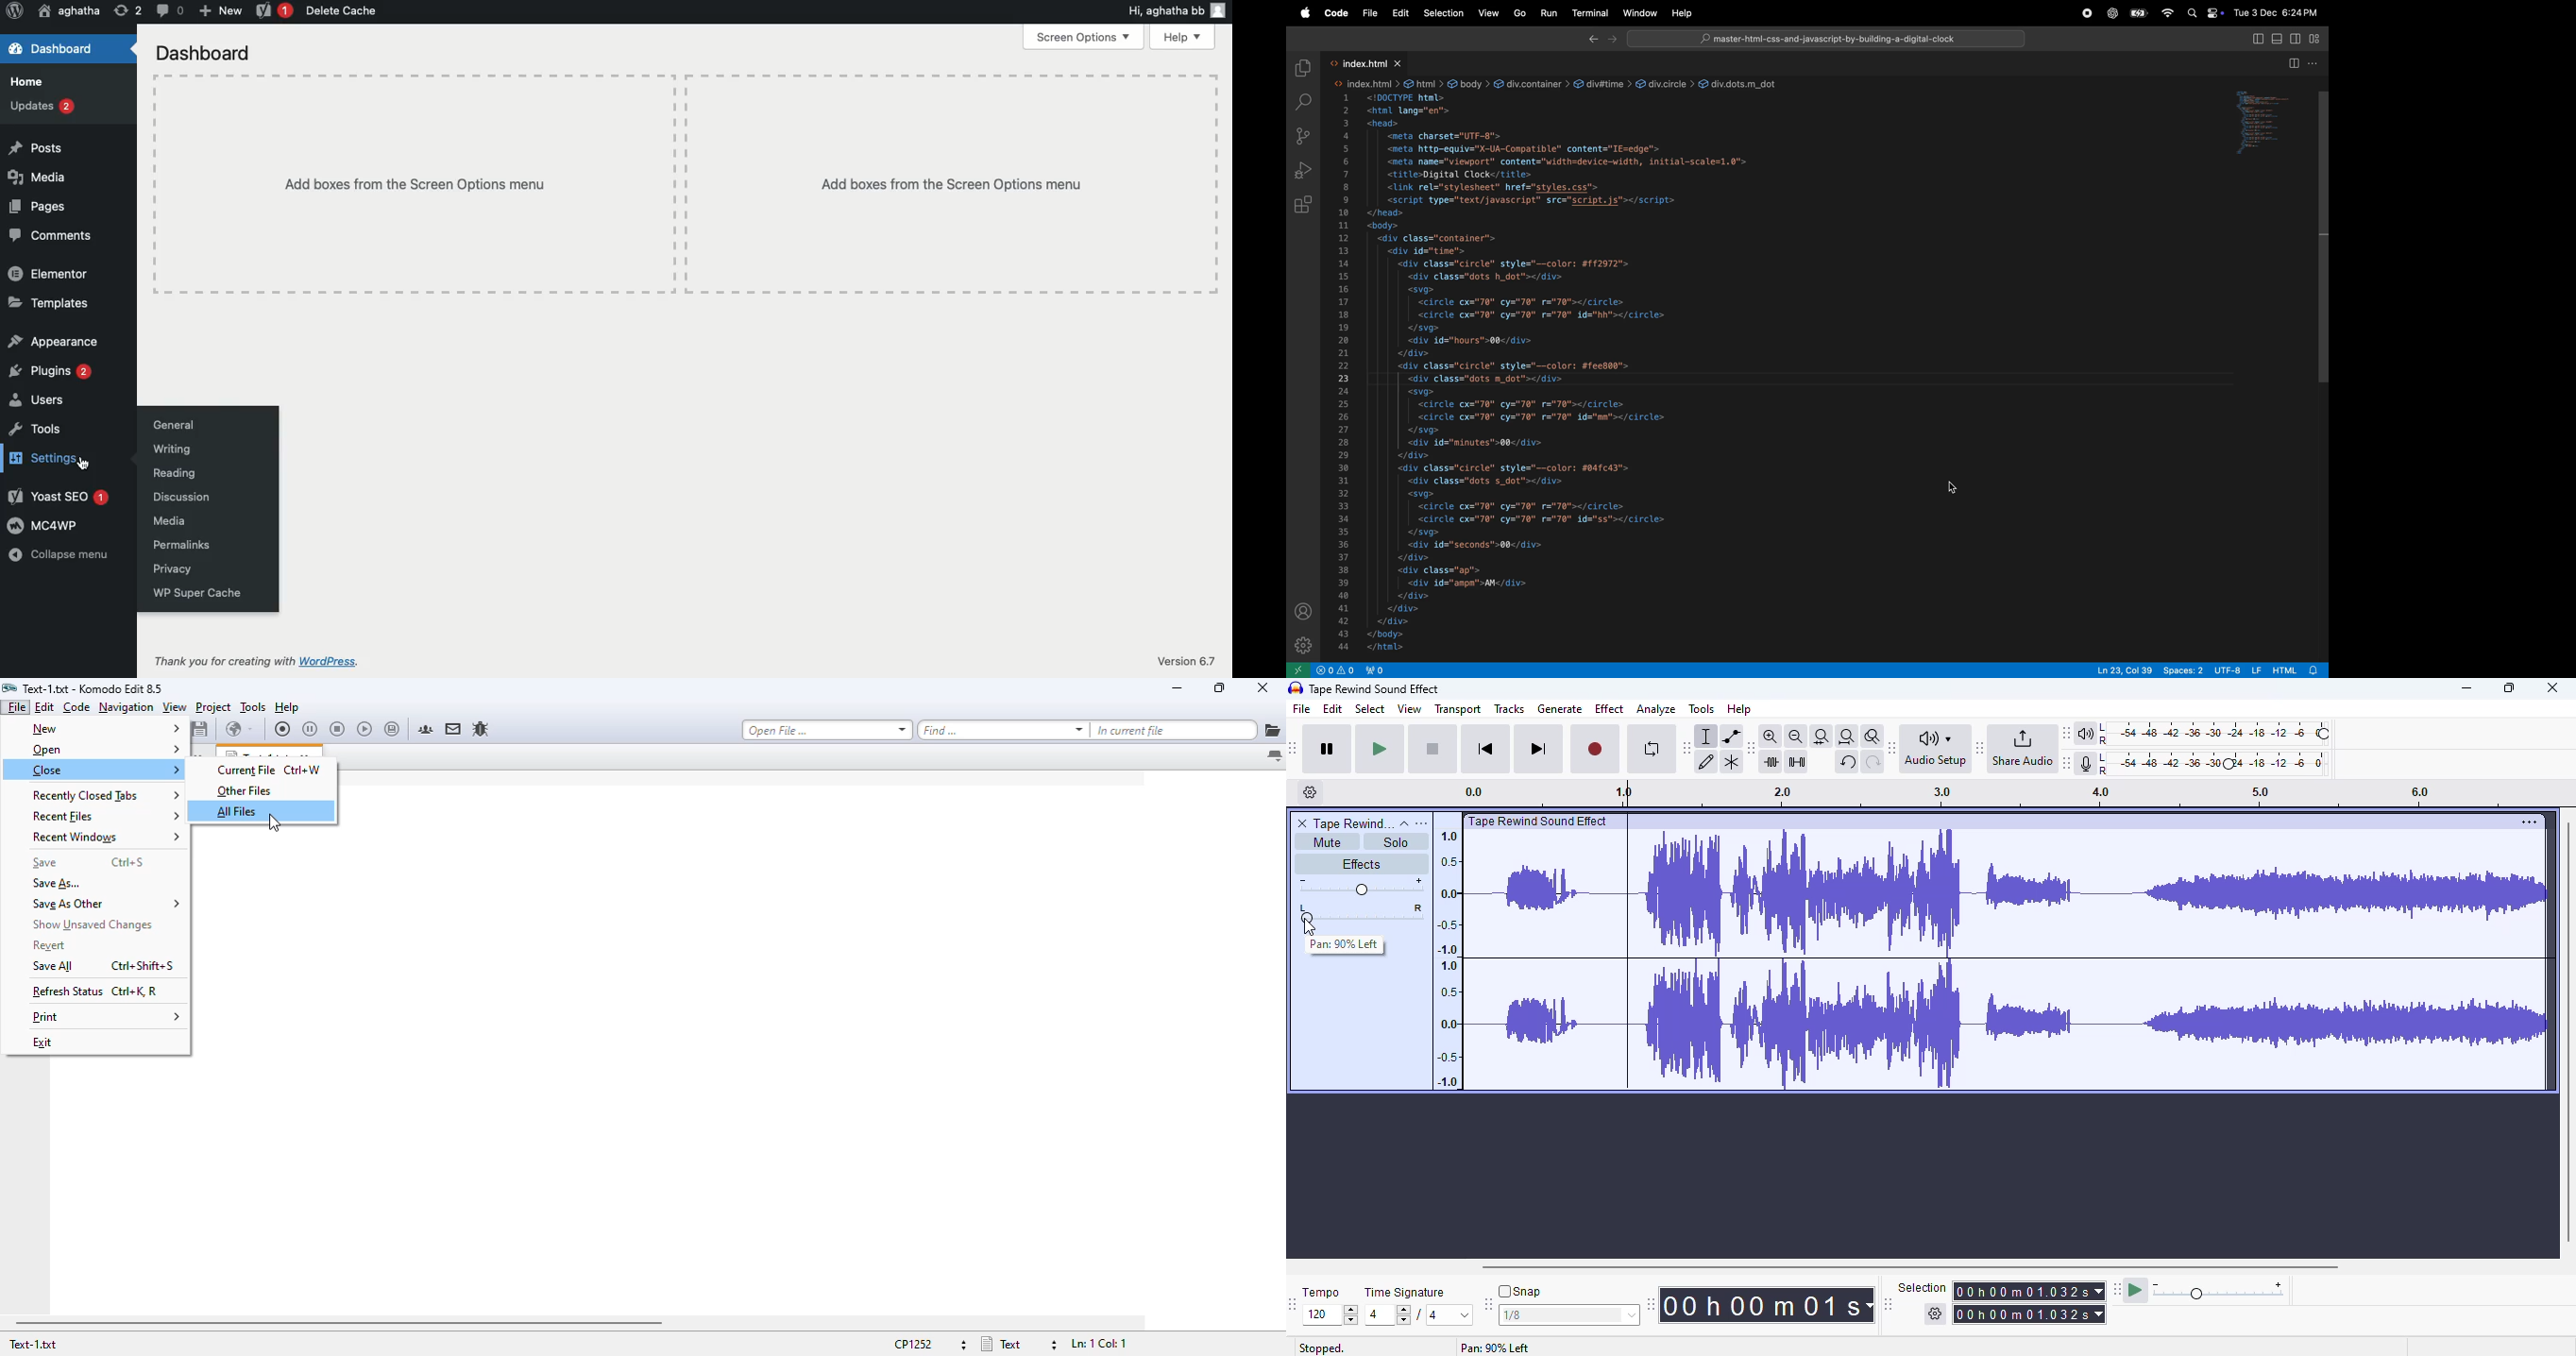 The height and width of the screenshot is (1372, 2576). Describe the element at coordinates (1595, 750) in the screenshot. I see `record` at that location.